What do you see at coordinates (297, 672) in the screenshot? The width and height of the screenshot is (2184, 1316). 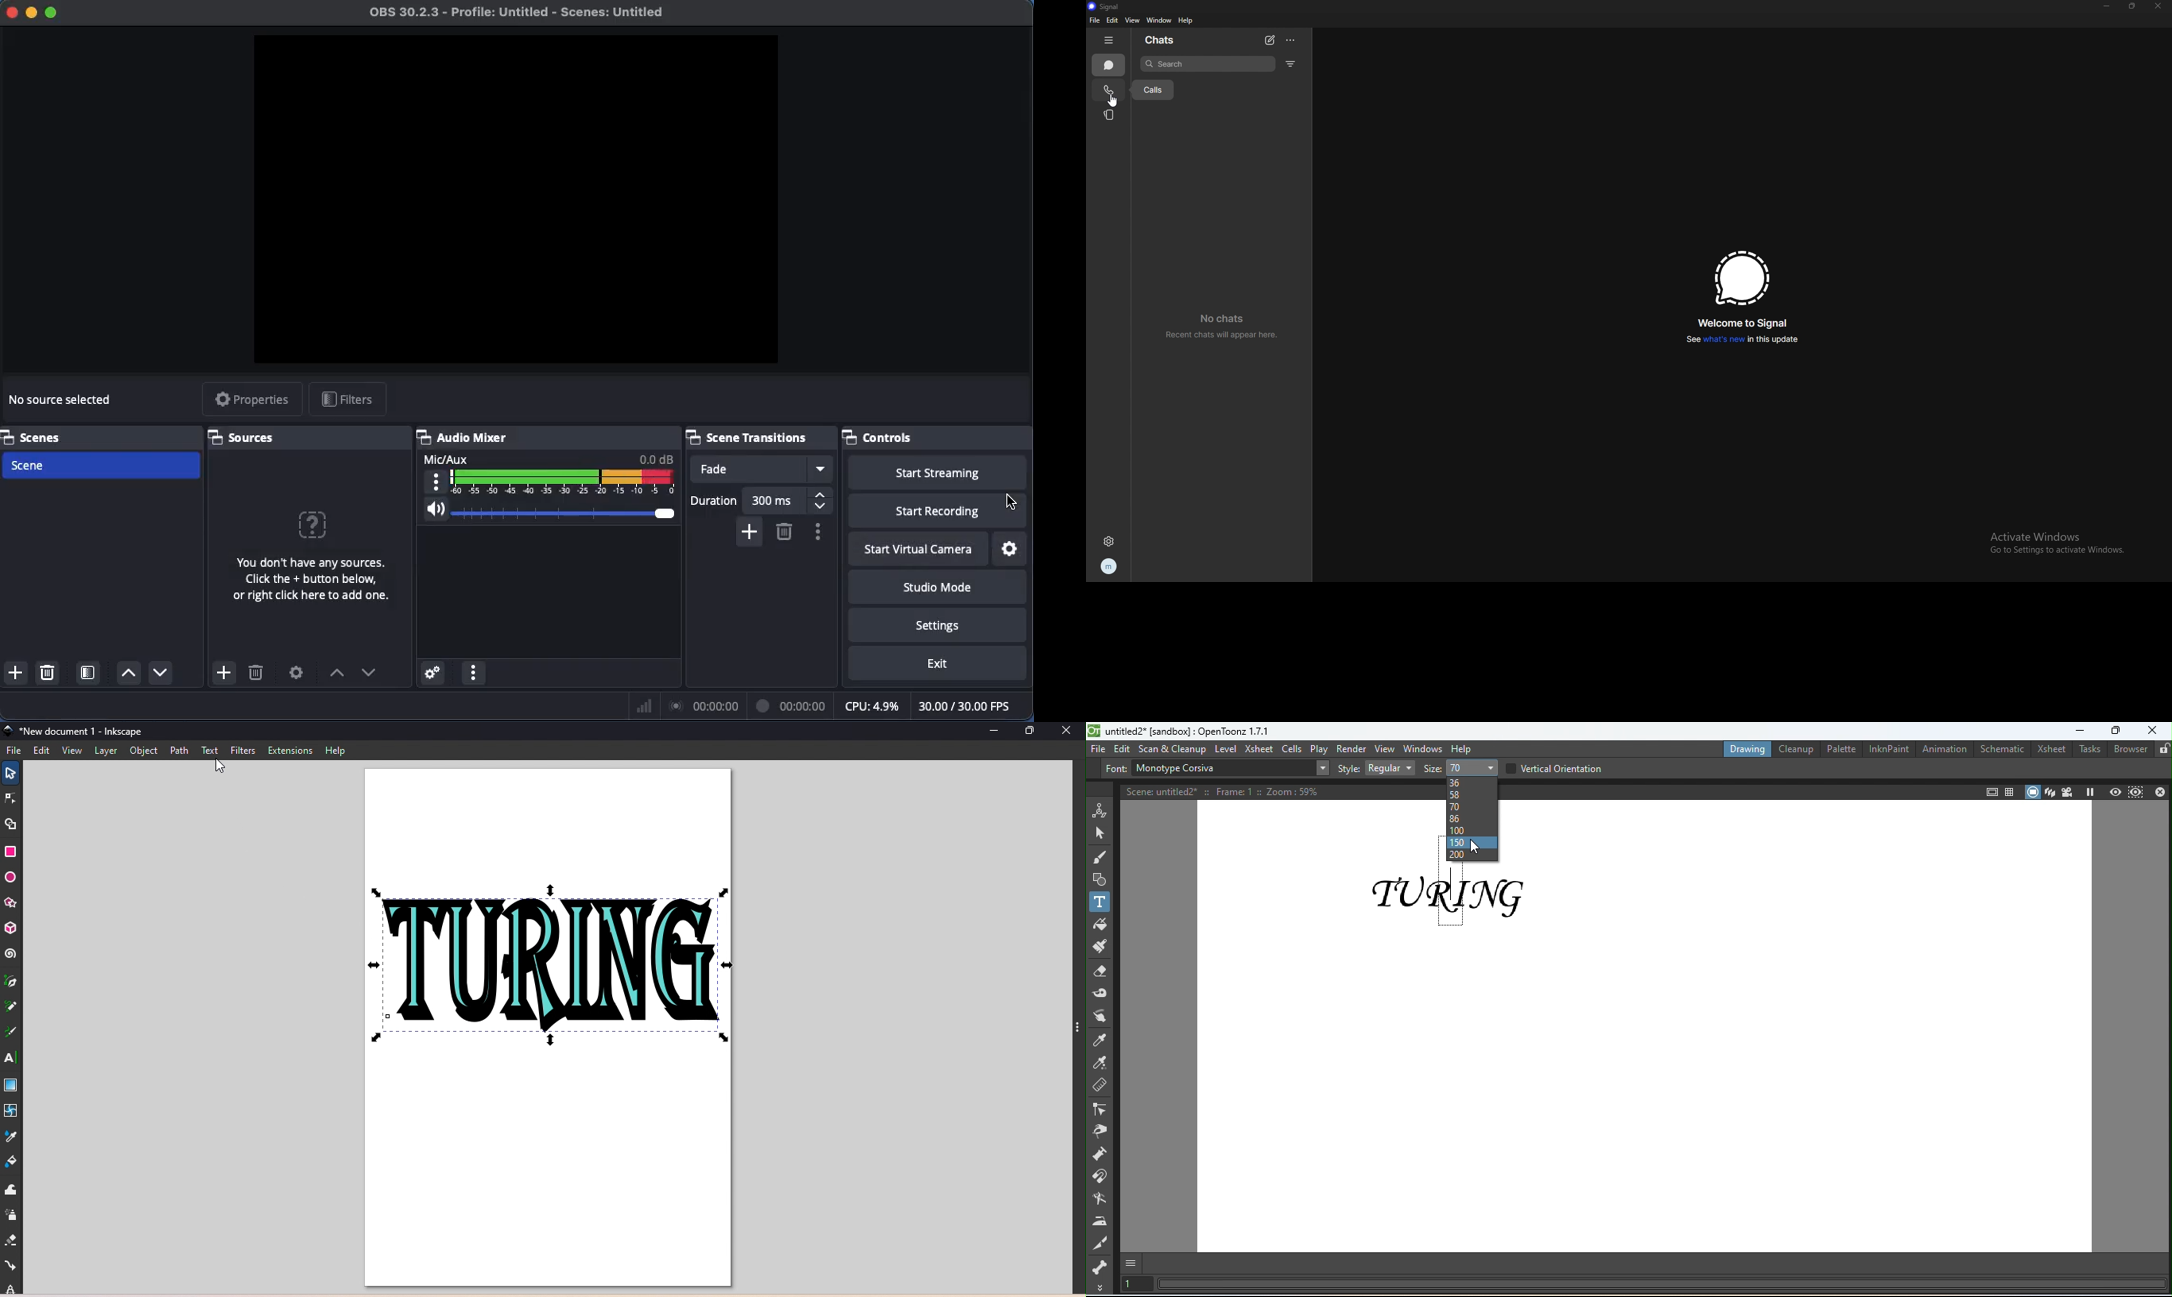 I see `Settings` at bounding box center [297, 672].